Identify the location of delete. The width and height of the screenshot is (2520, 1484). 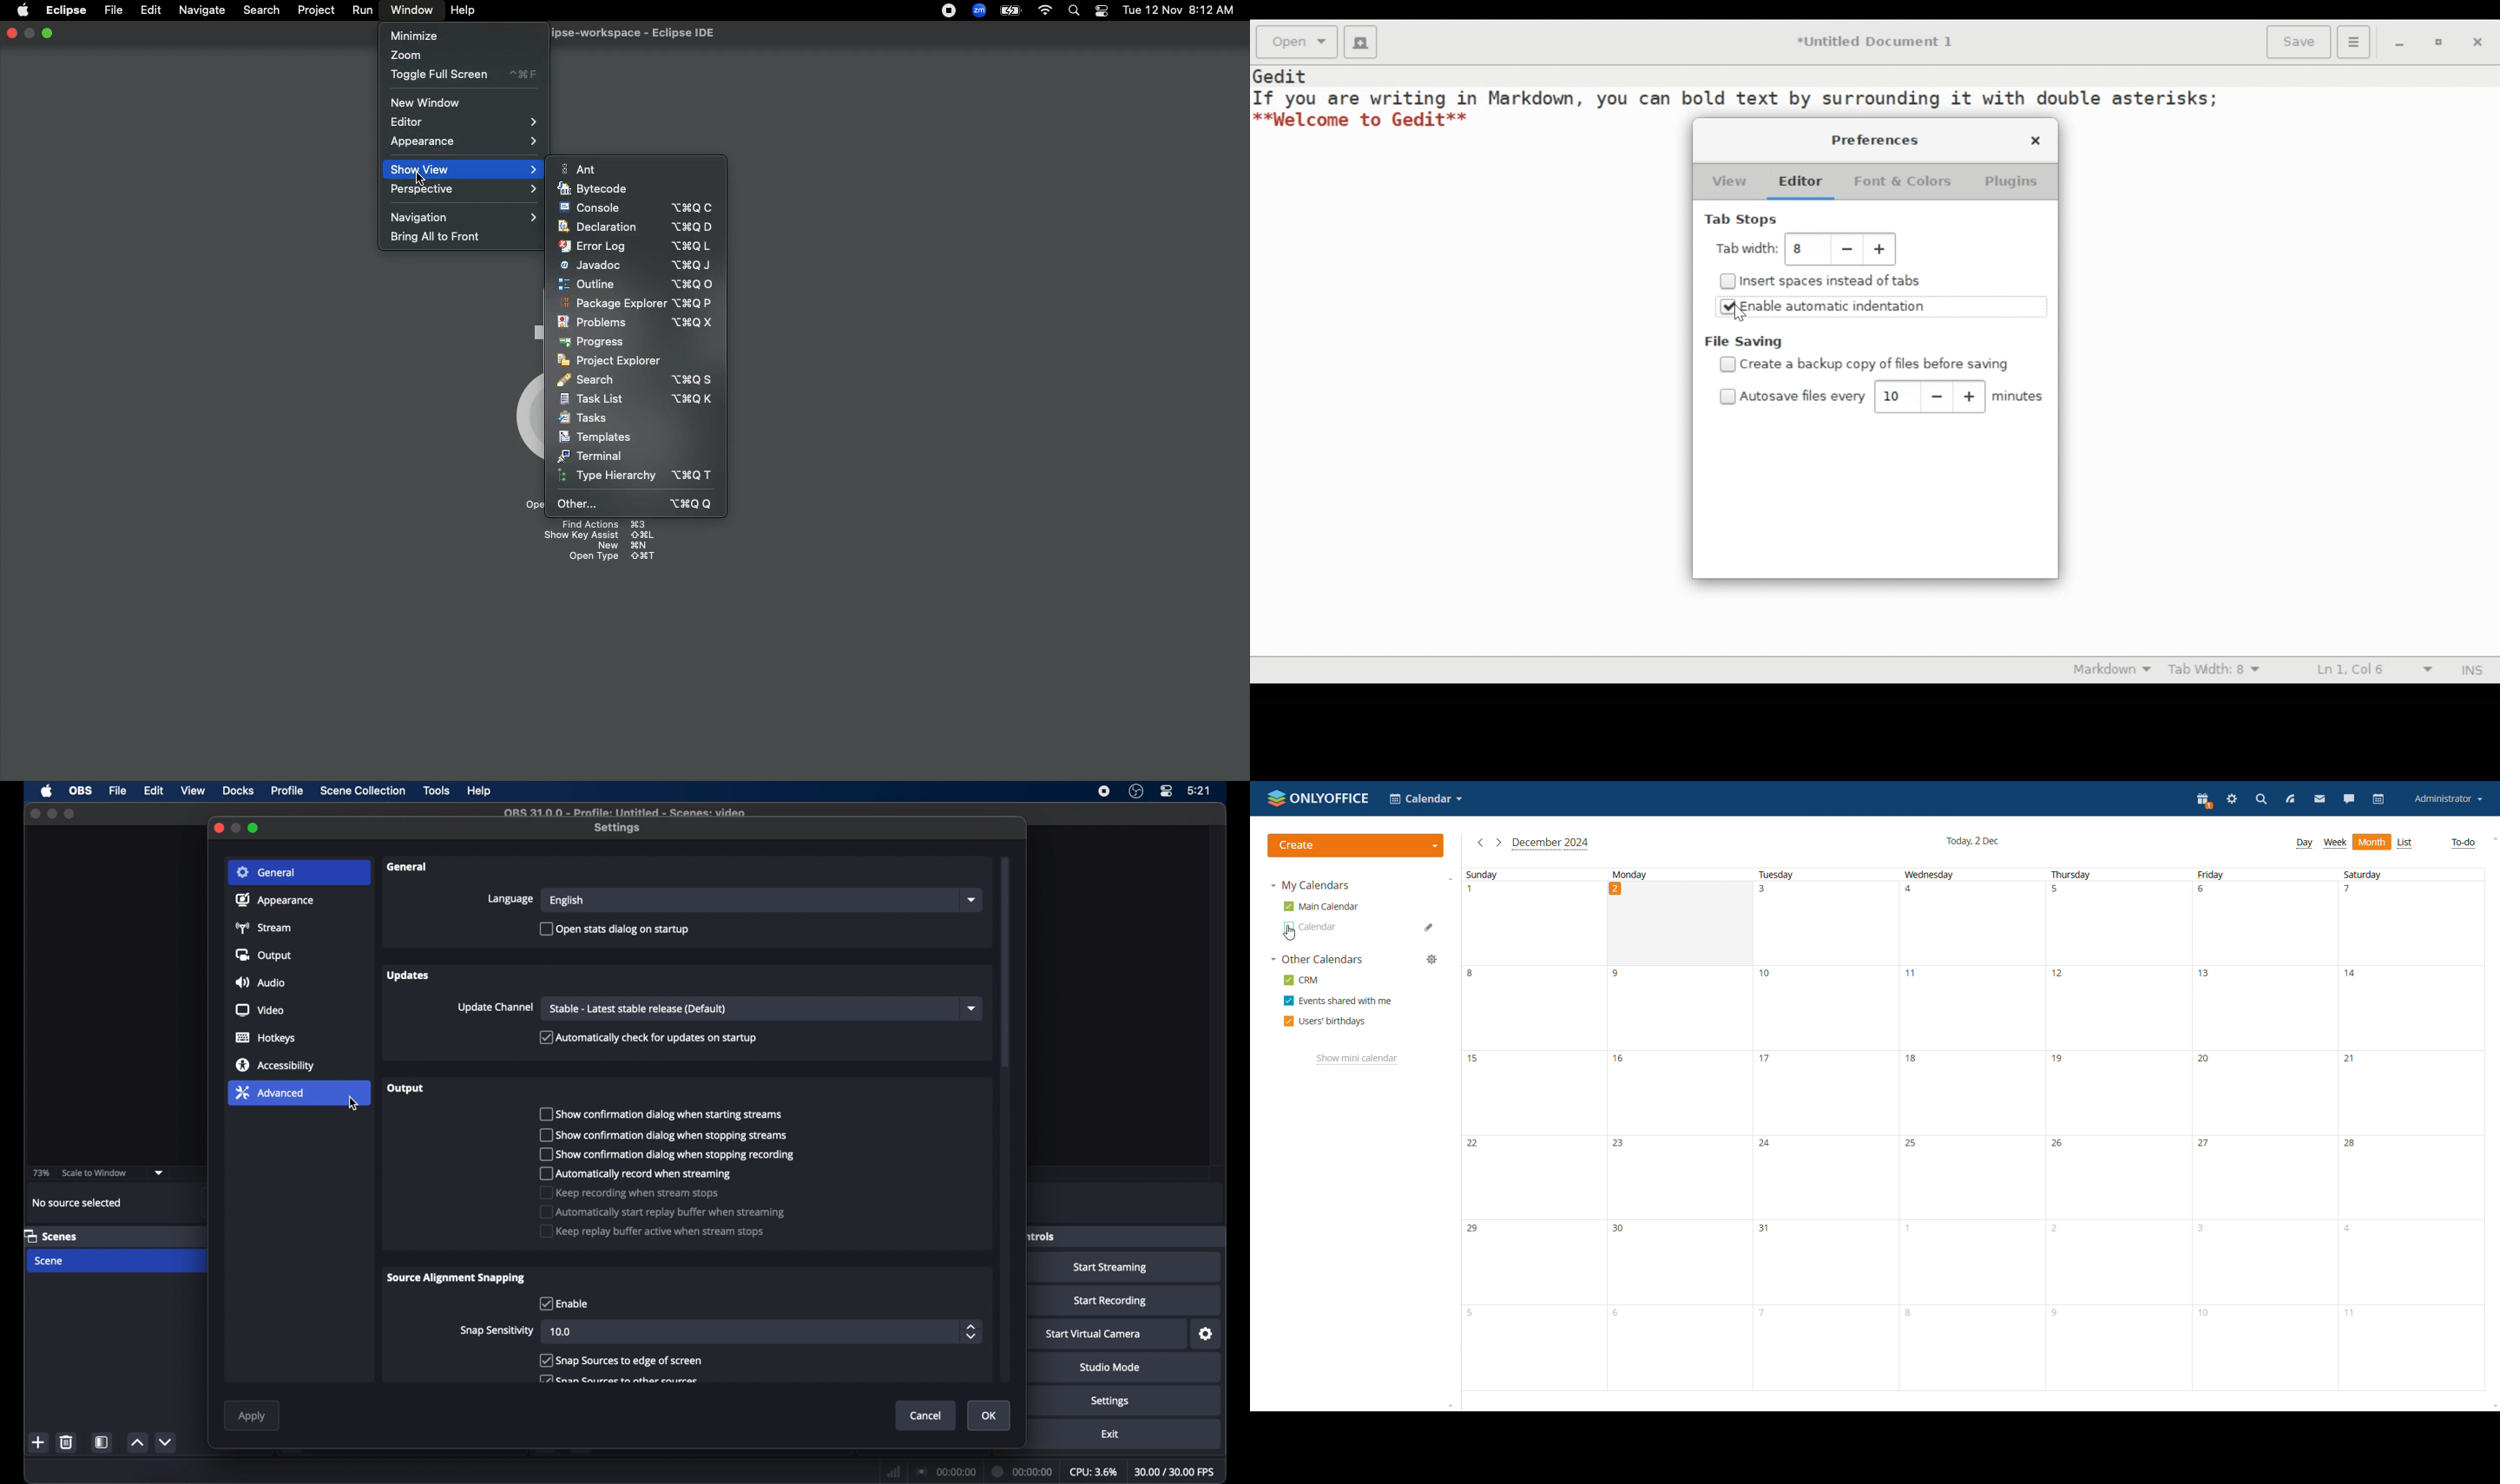
(66, 1442).